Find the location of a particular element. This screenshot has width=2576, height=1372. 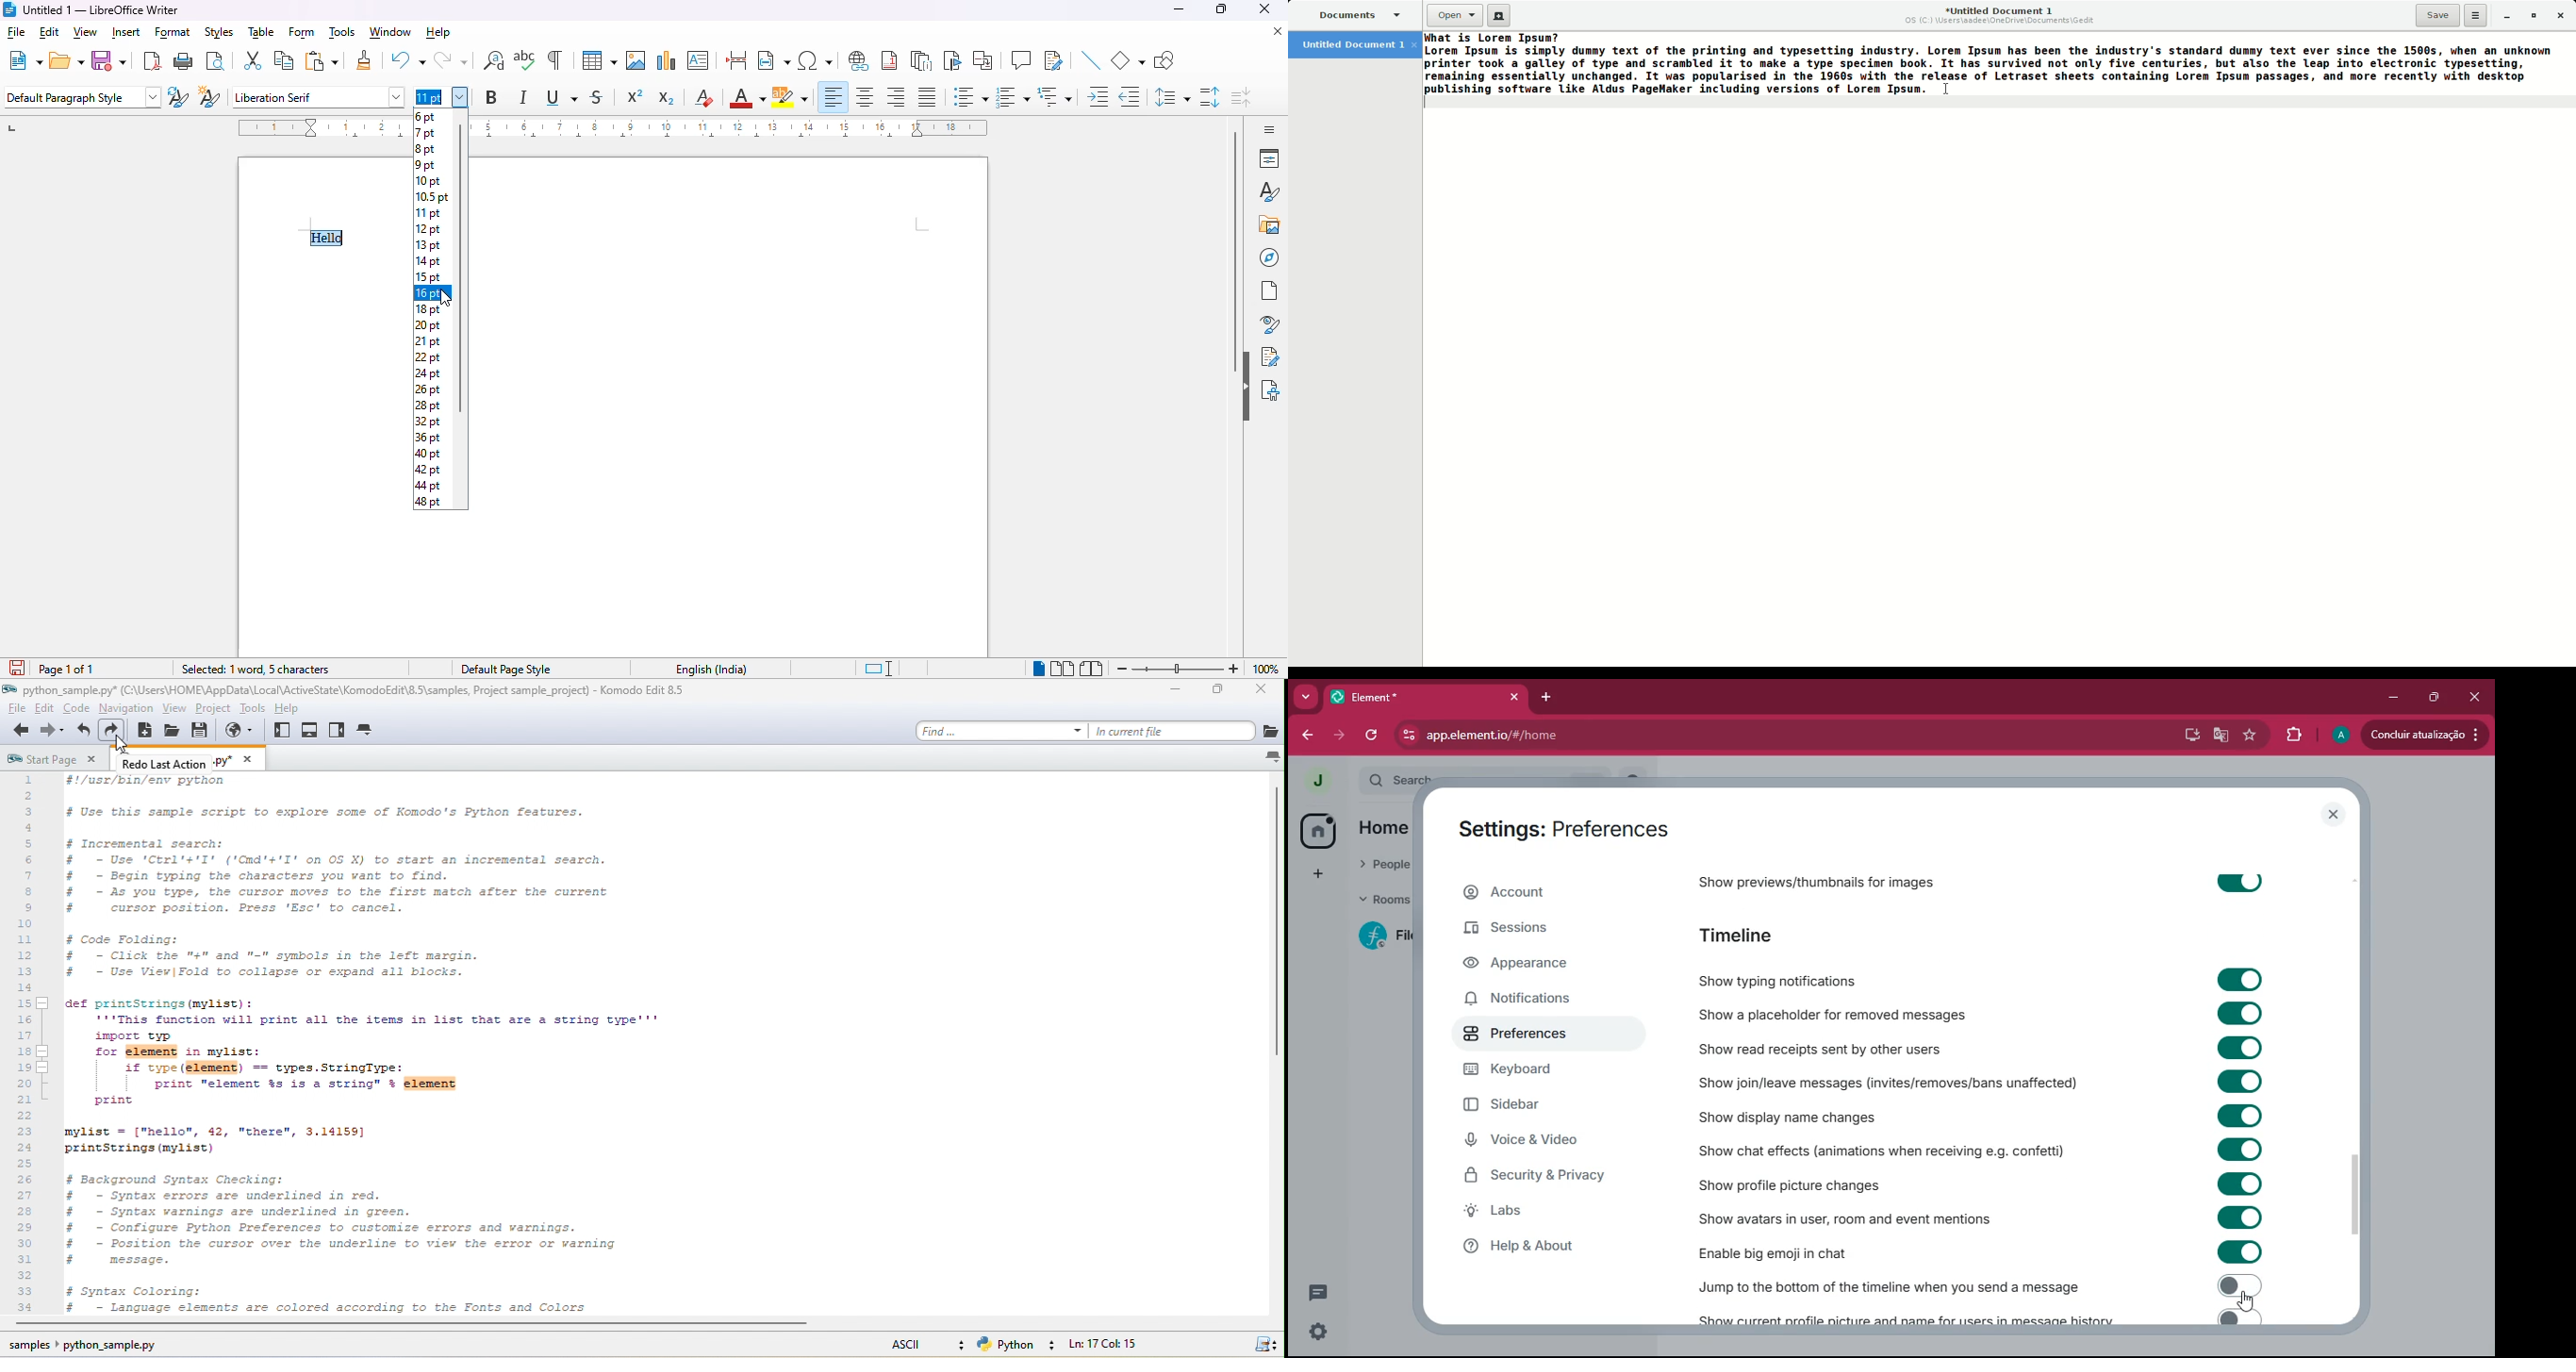

ruler is located at coordinates (740, 127).